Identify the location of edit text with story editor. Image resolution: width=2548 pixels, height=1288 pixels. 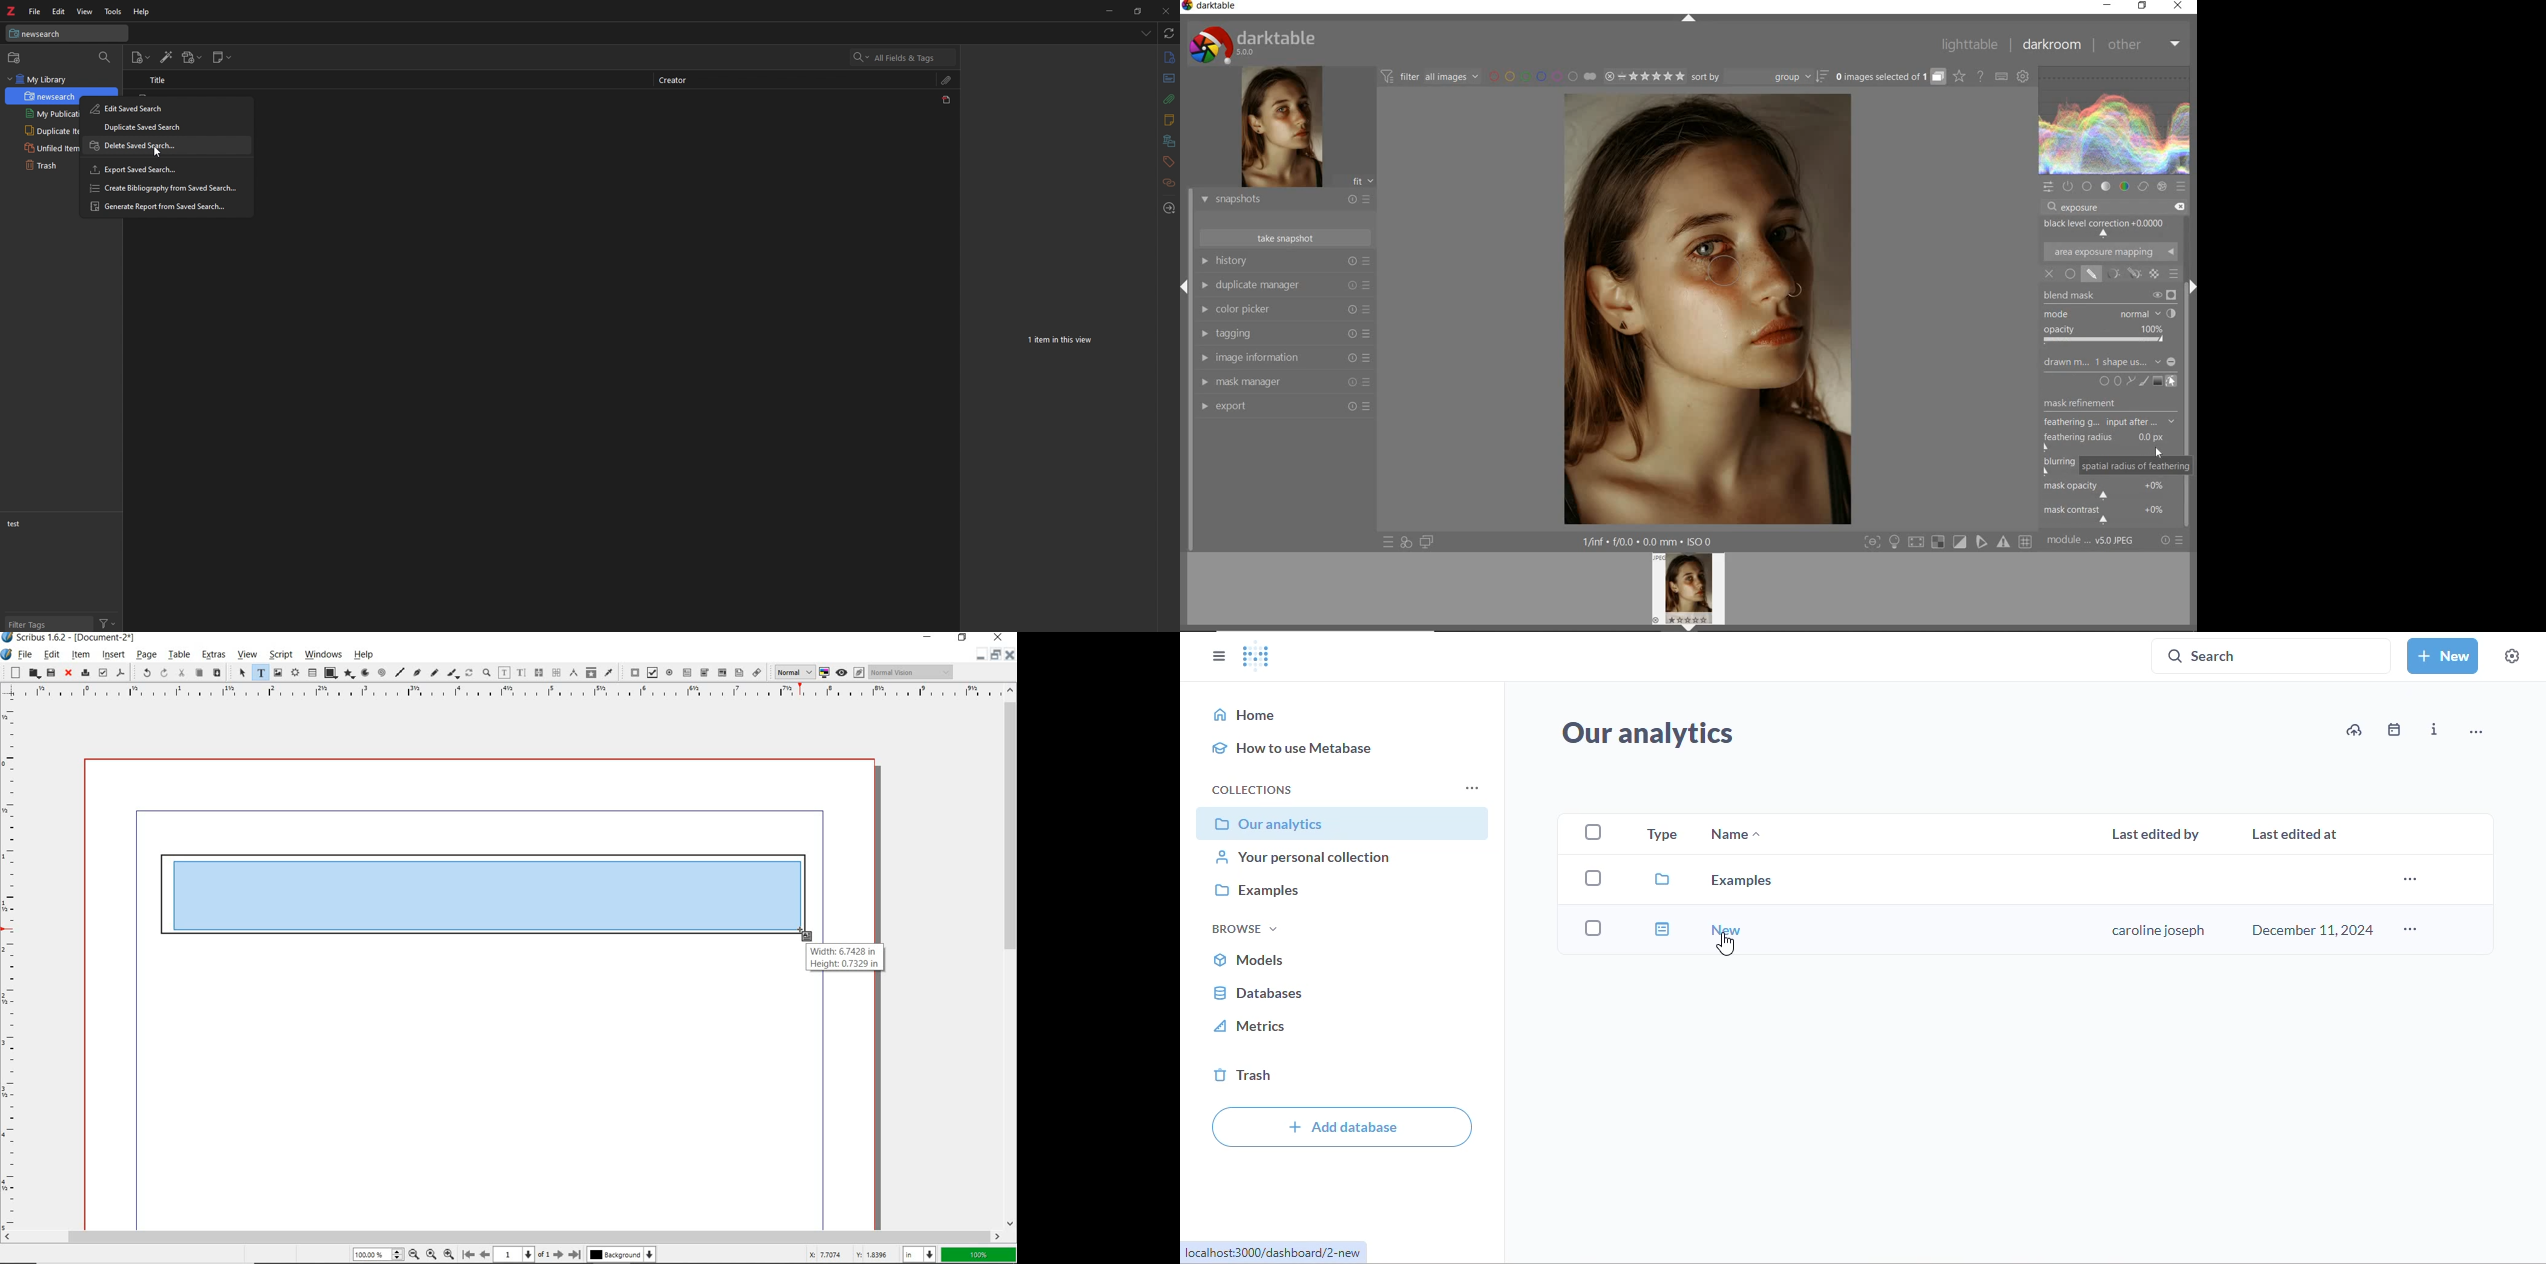
(521, 673).